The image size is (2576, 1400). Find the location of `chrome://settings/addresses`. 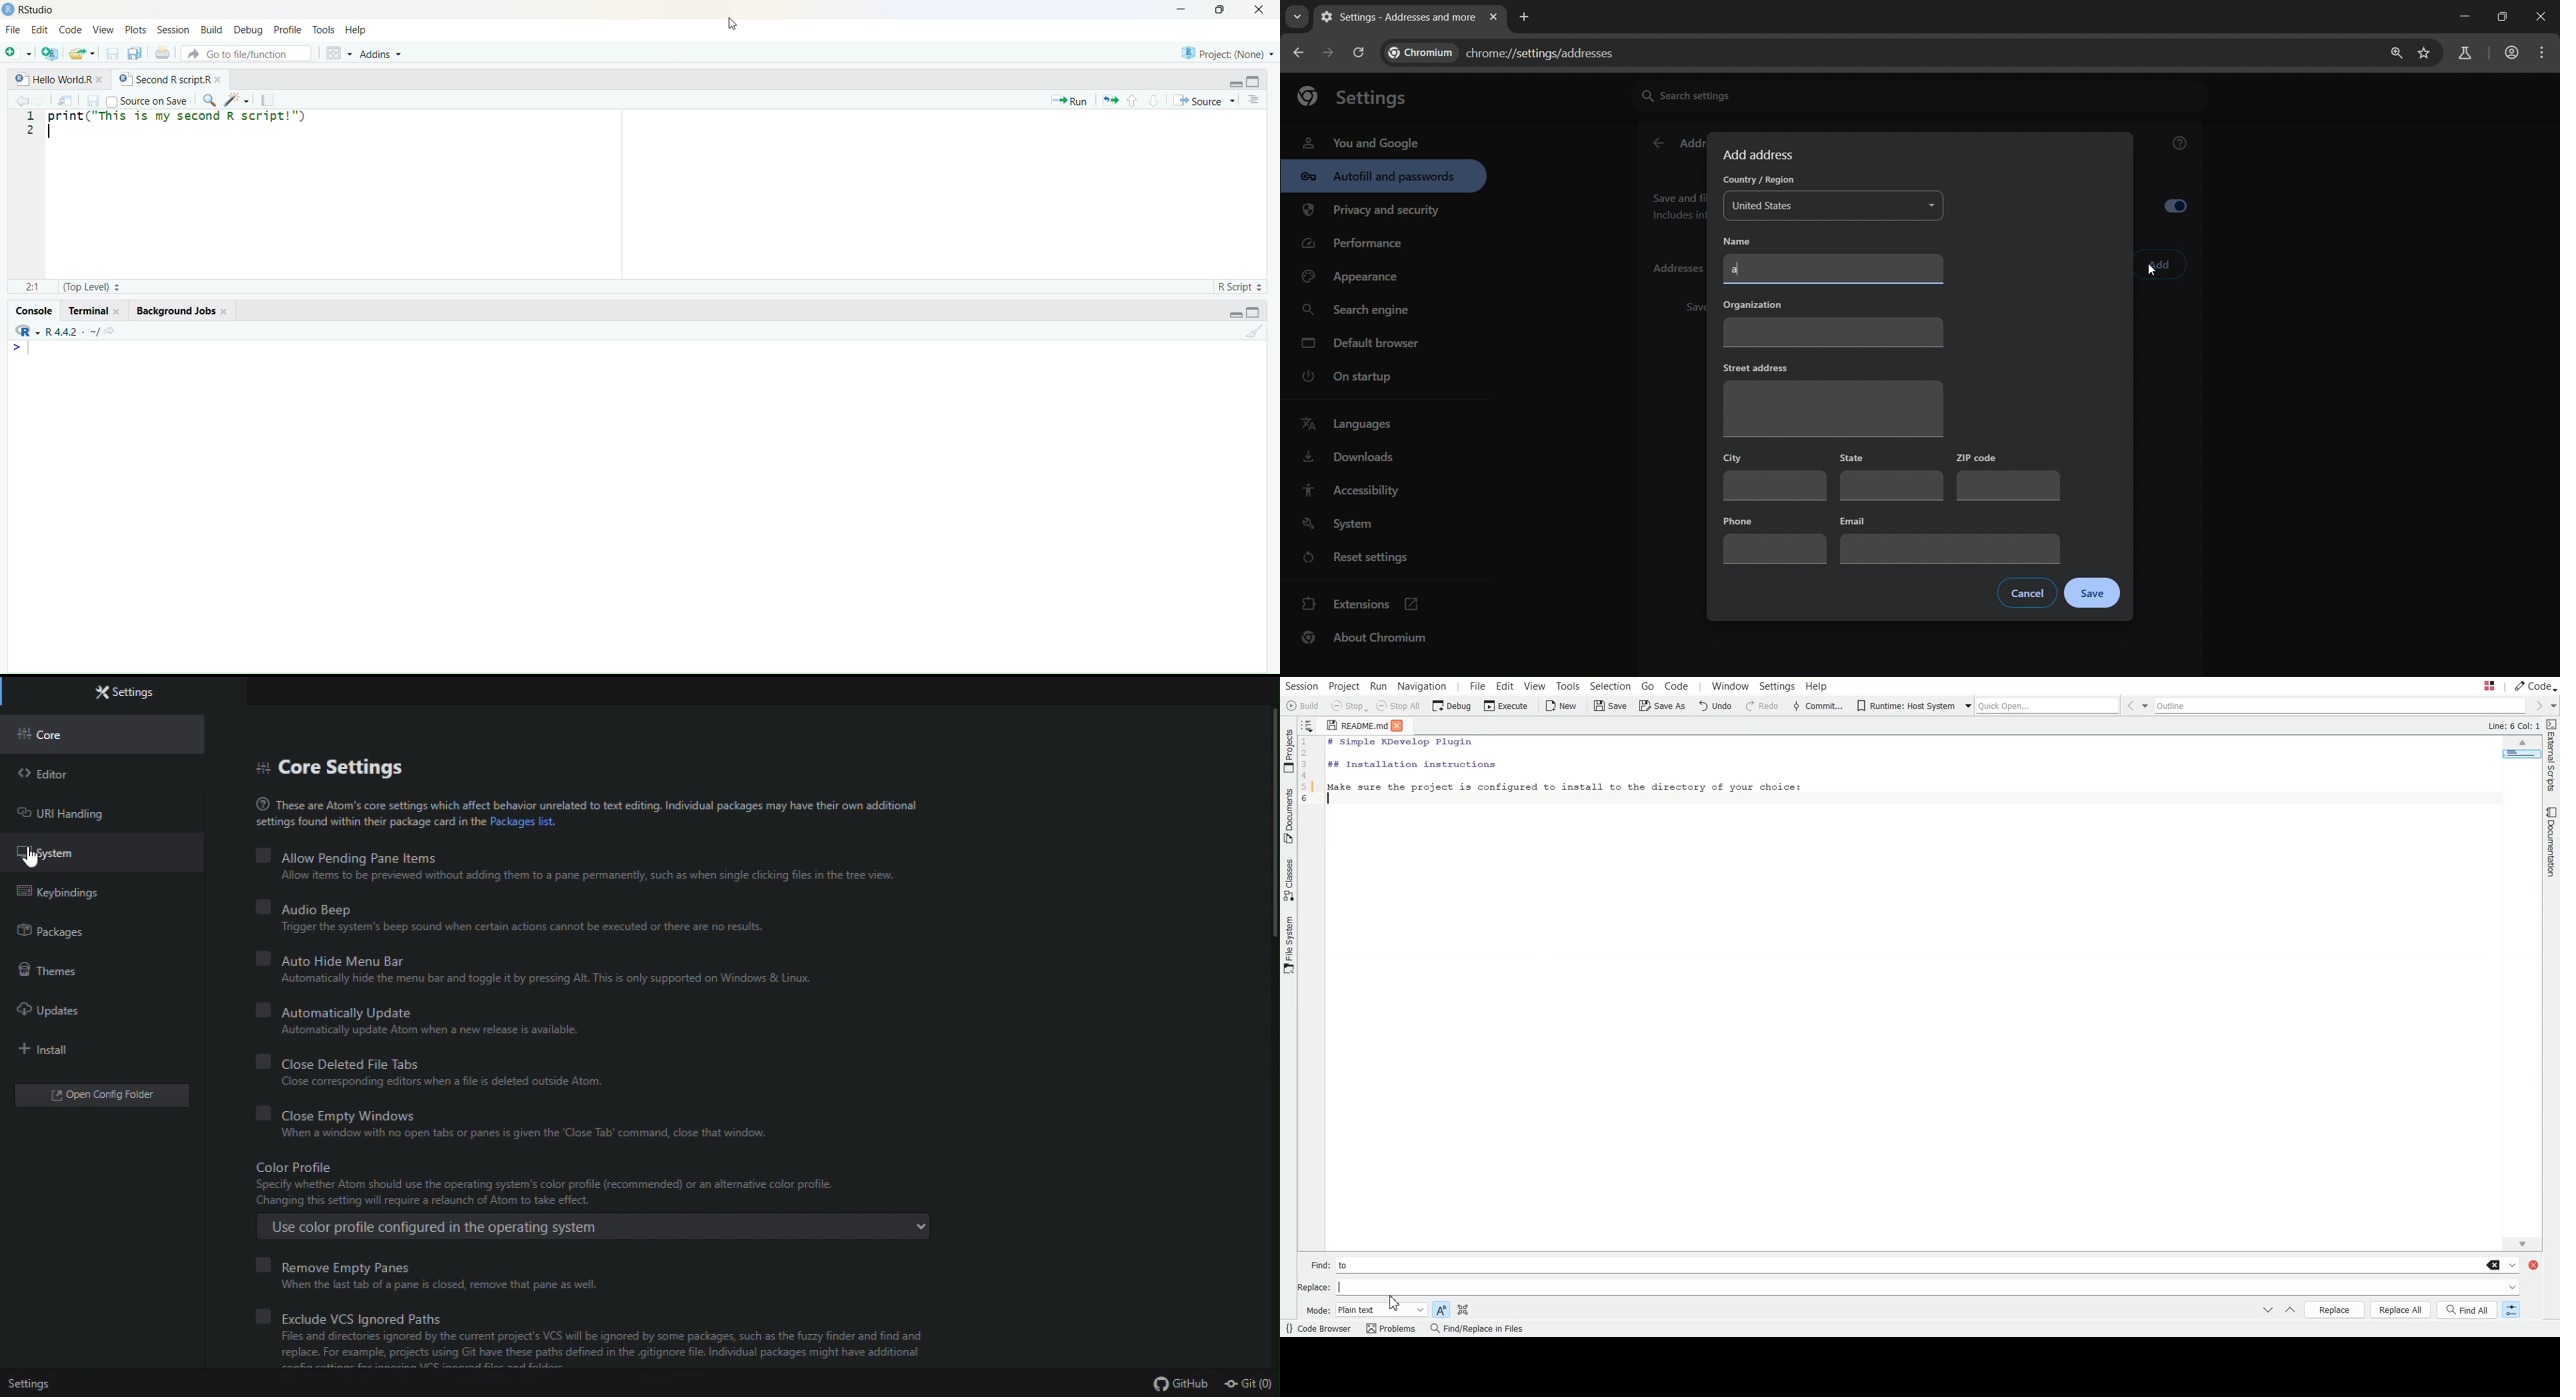

chrome://settings/addresses is located at coordinates (1511, 50).